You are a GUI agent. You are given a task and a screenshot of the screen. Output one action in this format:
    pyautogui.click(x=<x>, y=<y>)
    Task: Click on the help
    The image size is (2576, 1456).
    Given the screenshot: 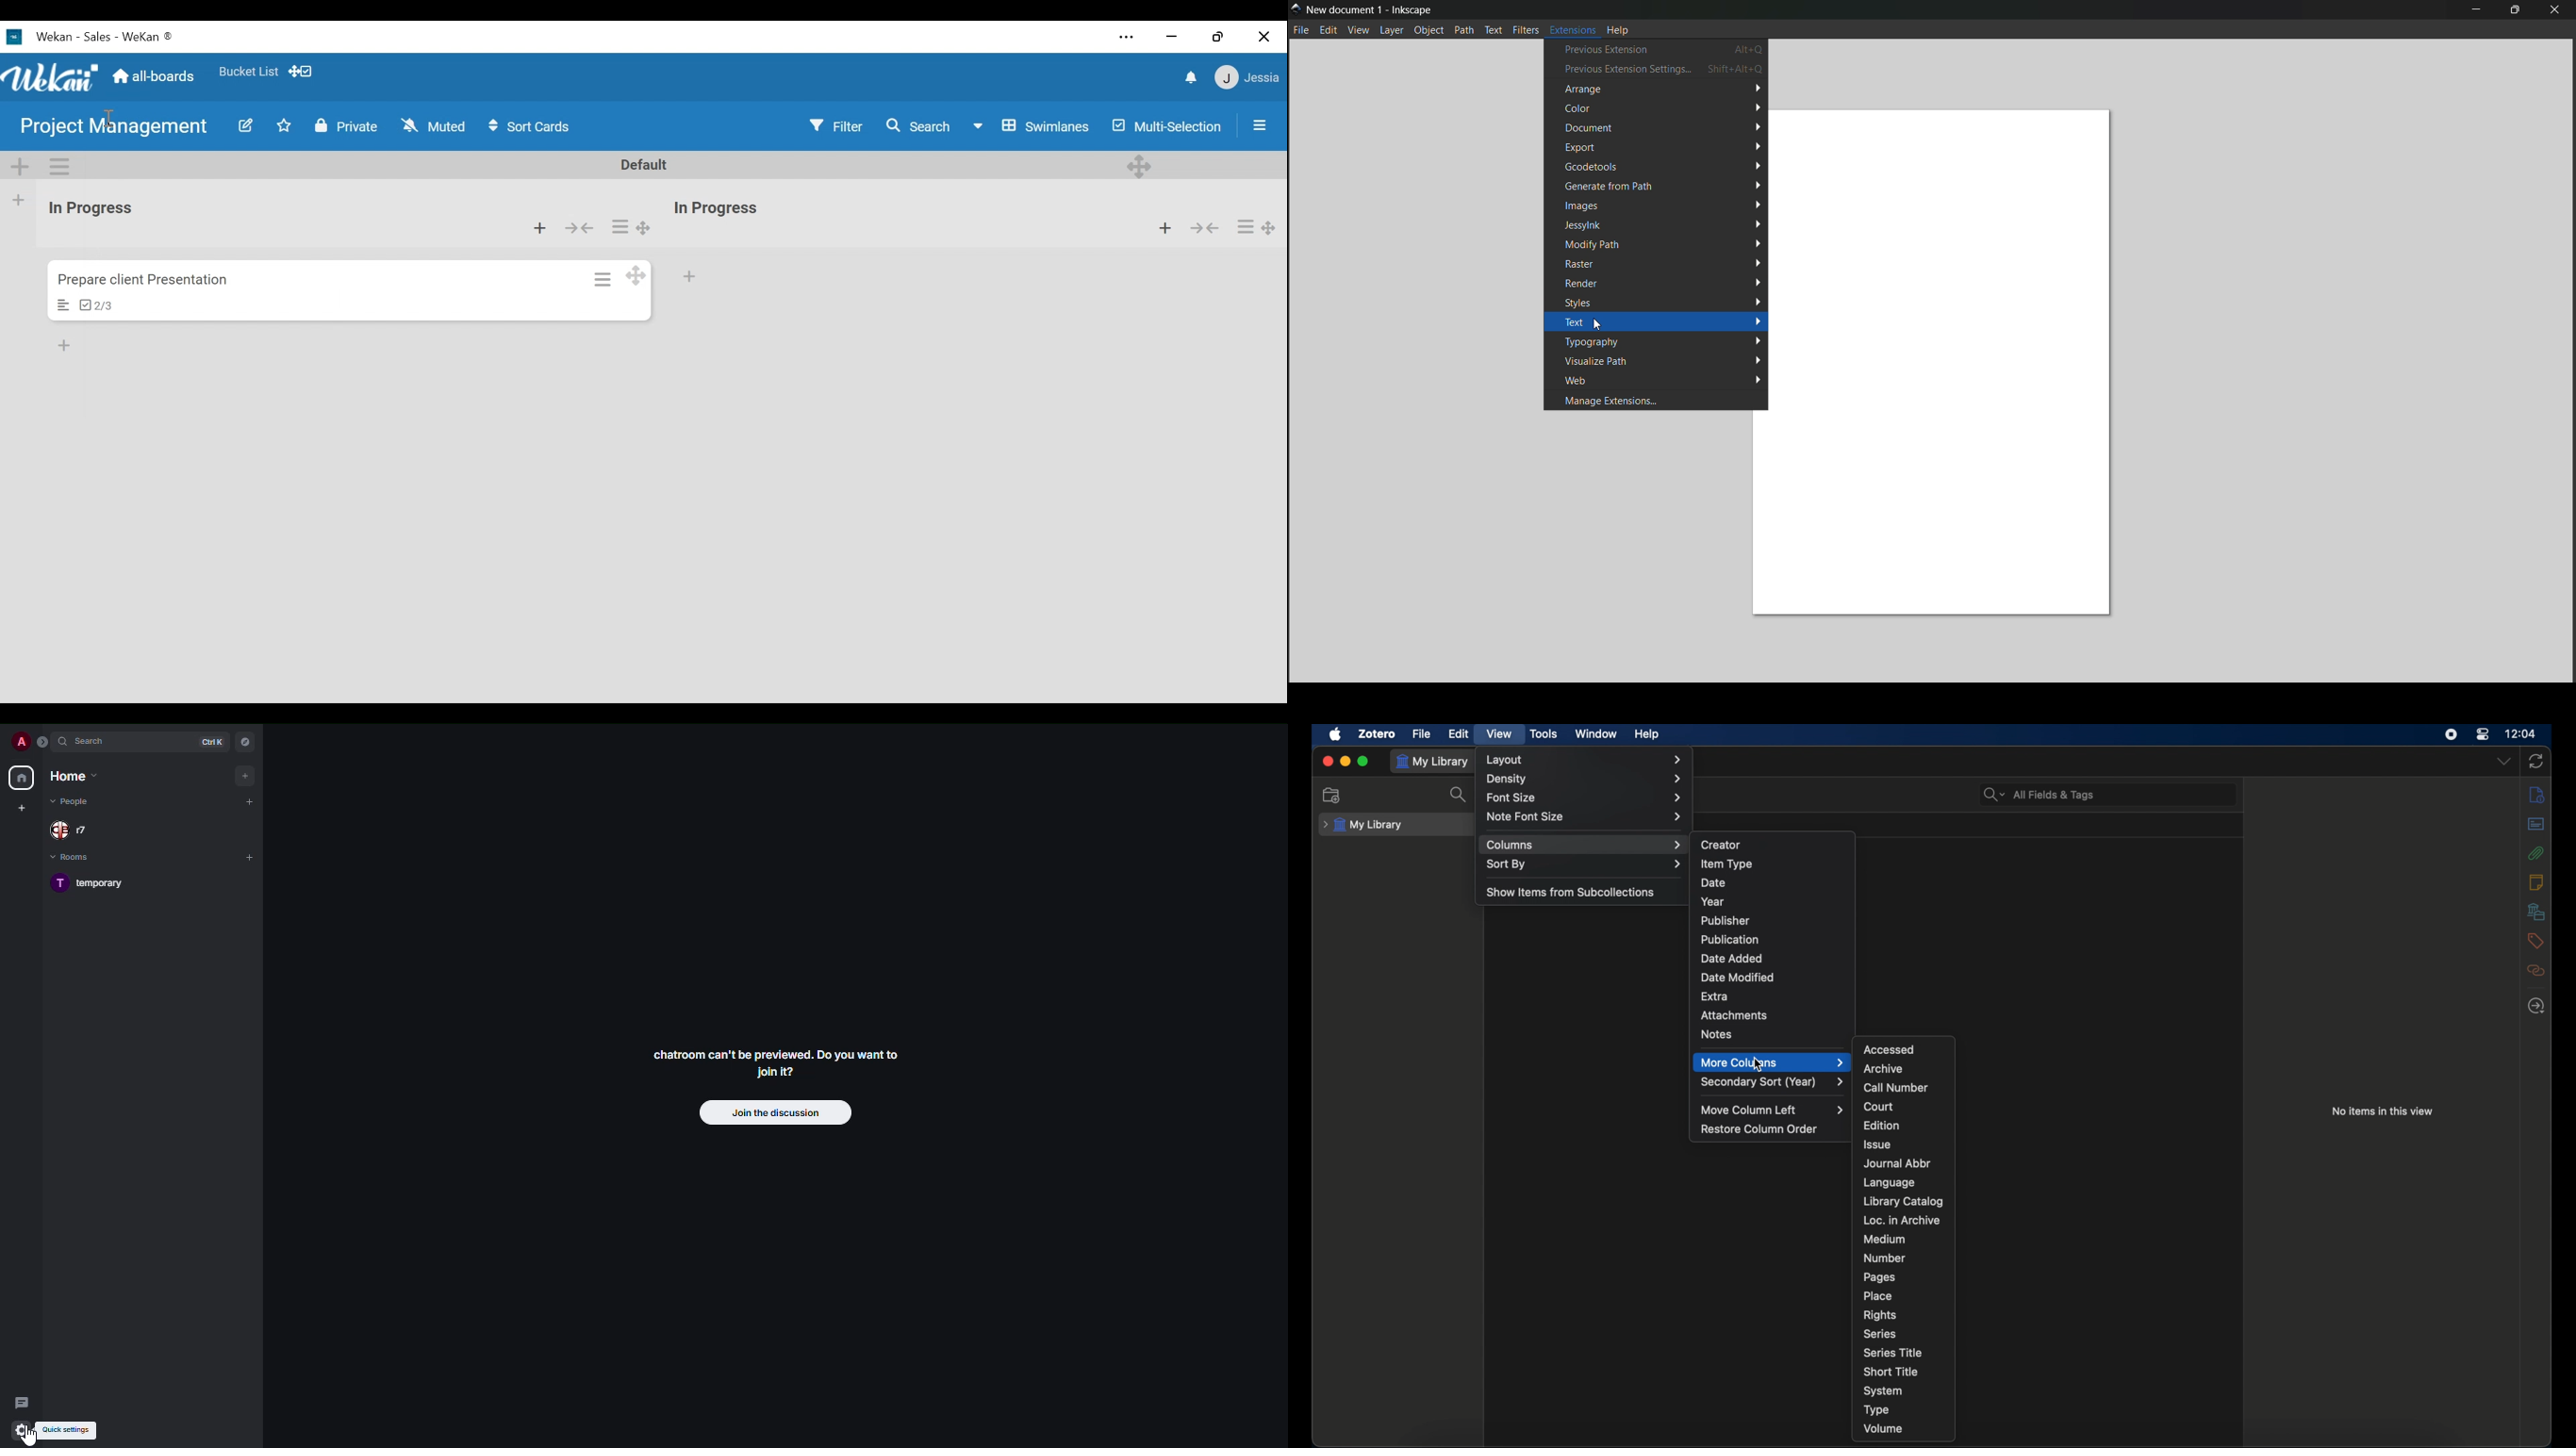 What is the action you would take?
    pyautogui.click(x=1647, y=734)
    